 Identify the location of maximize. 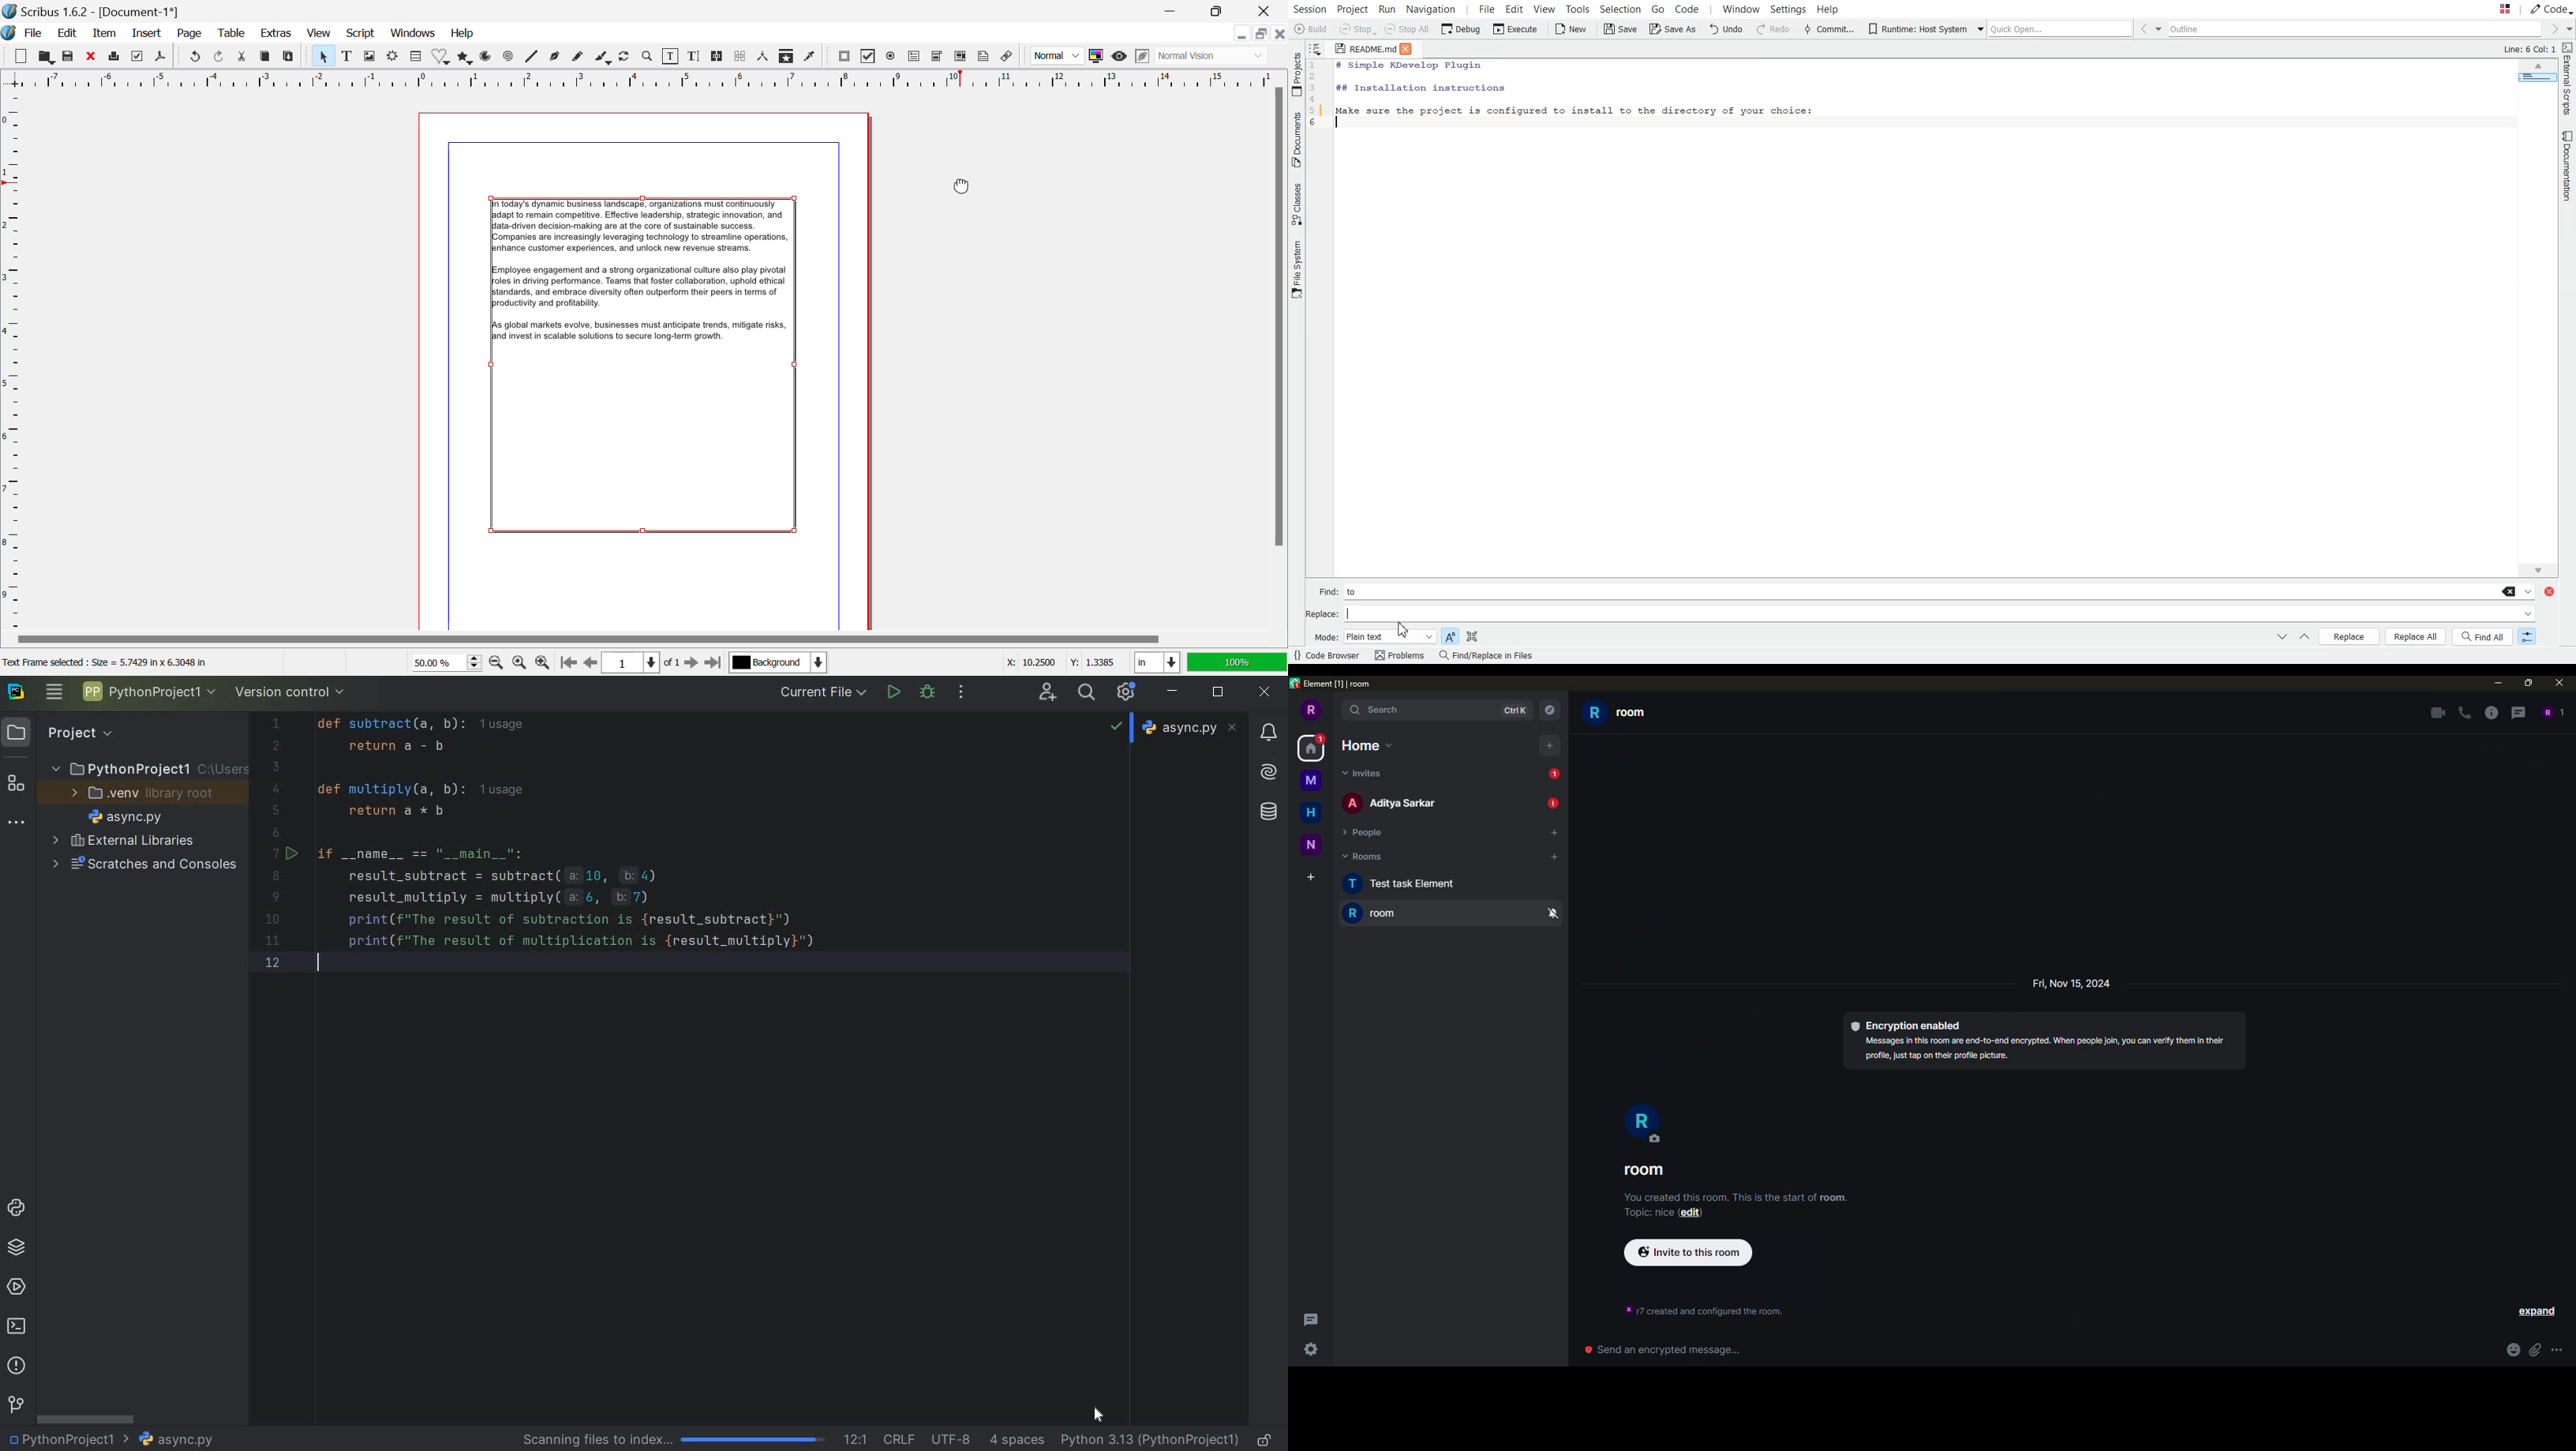
(2528, 682).